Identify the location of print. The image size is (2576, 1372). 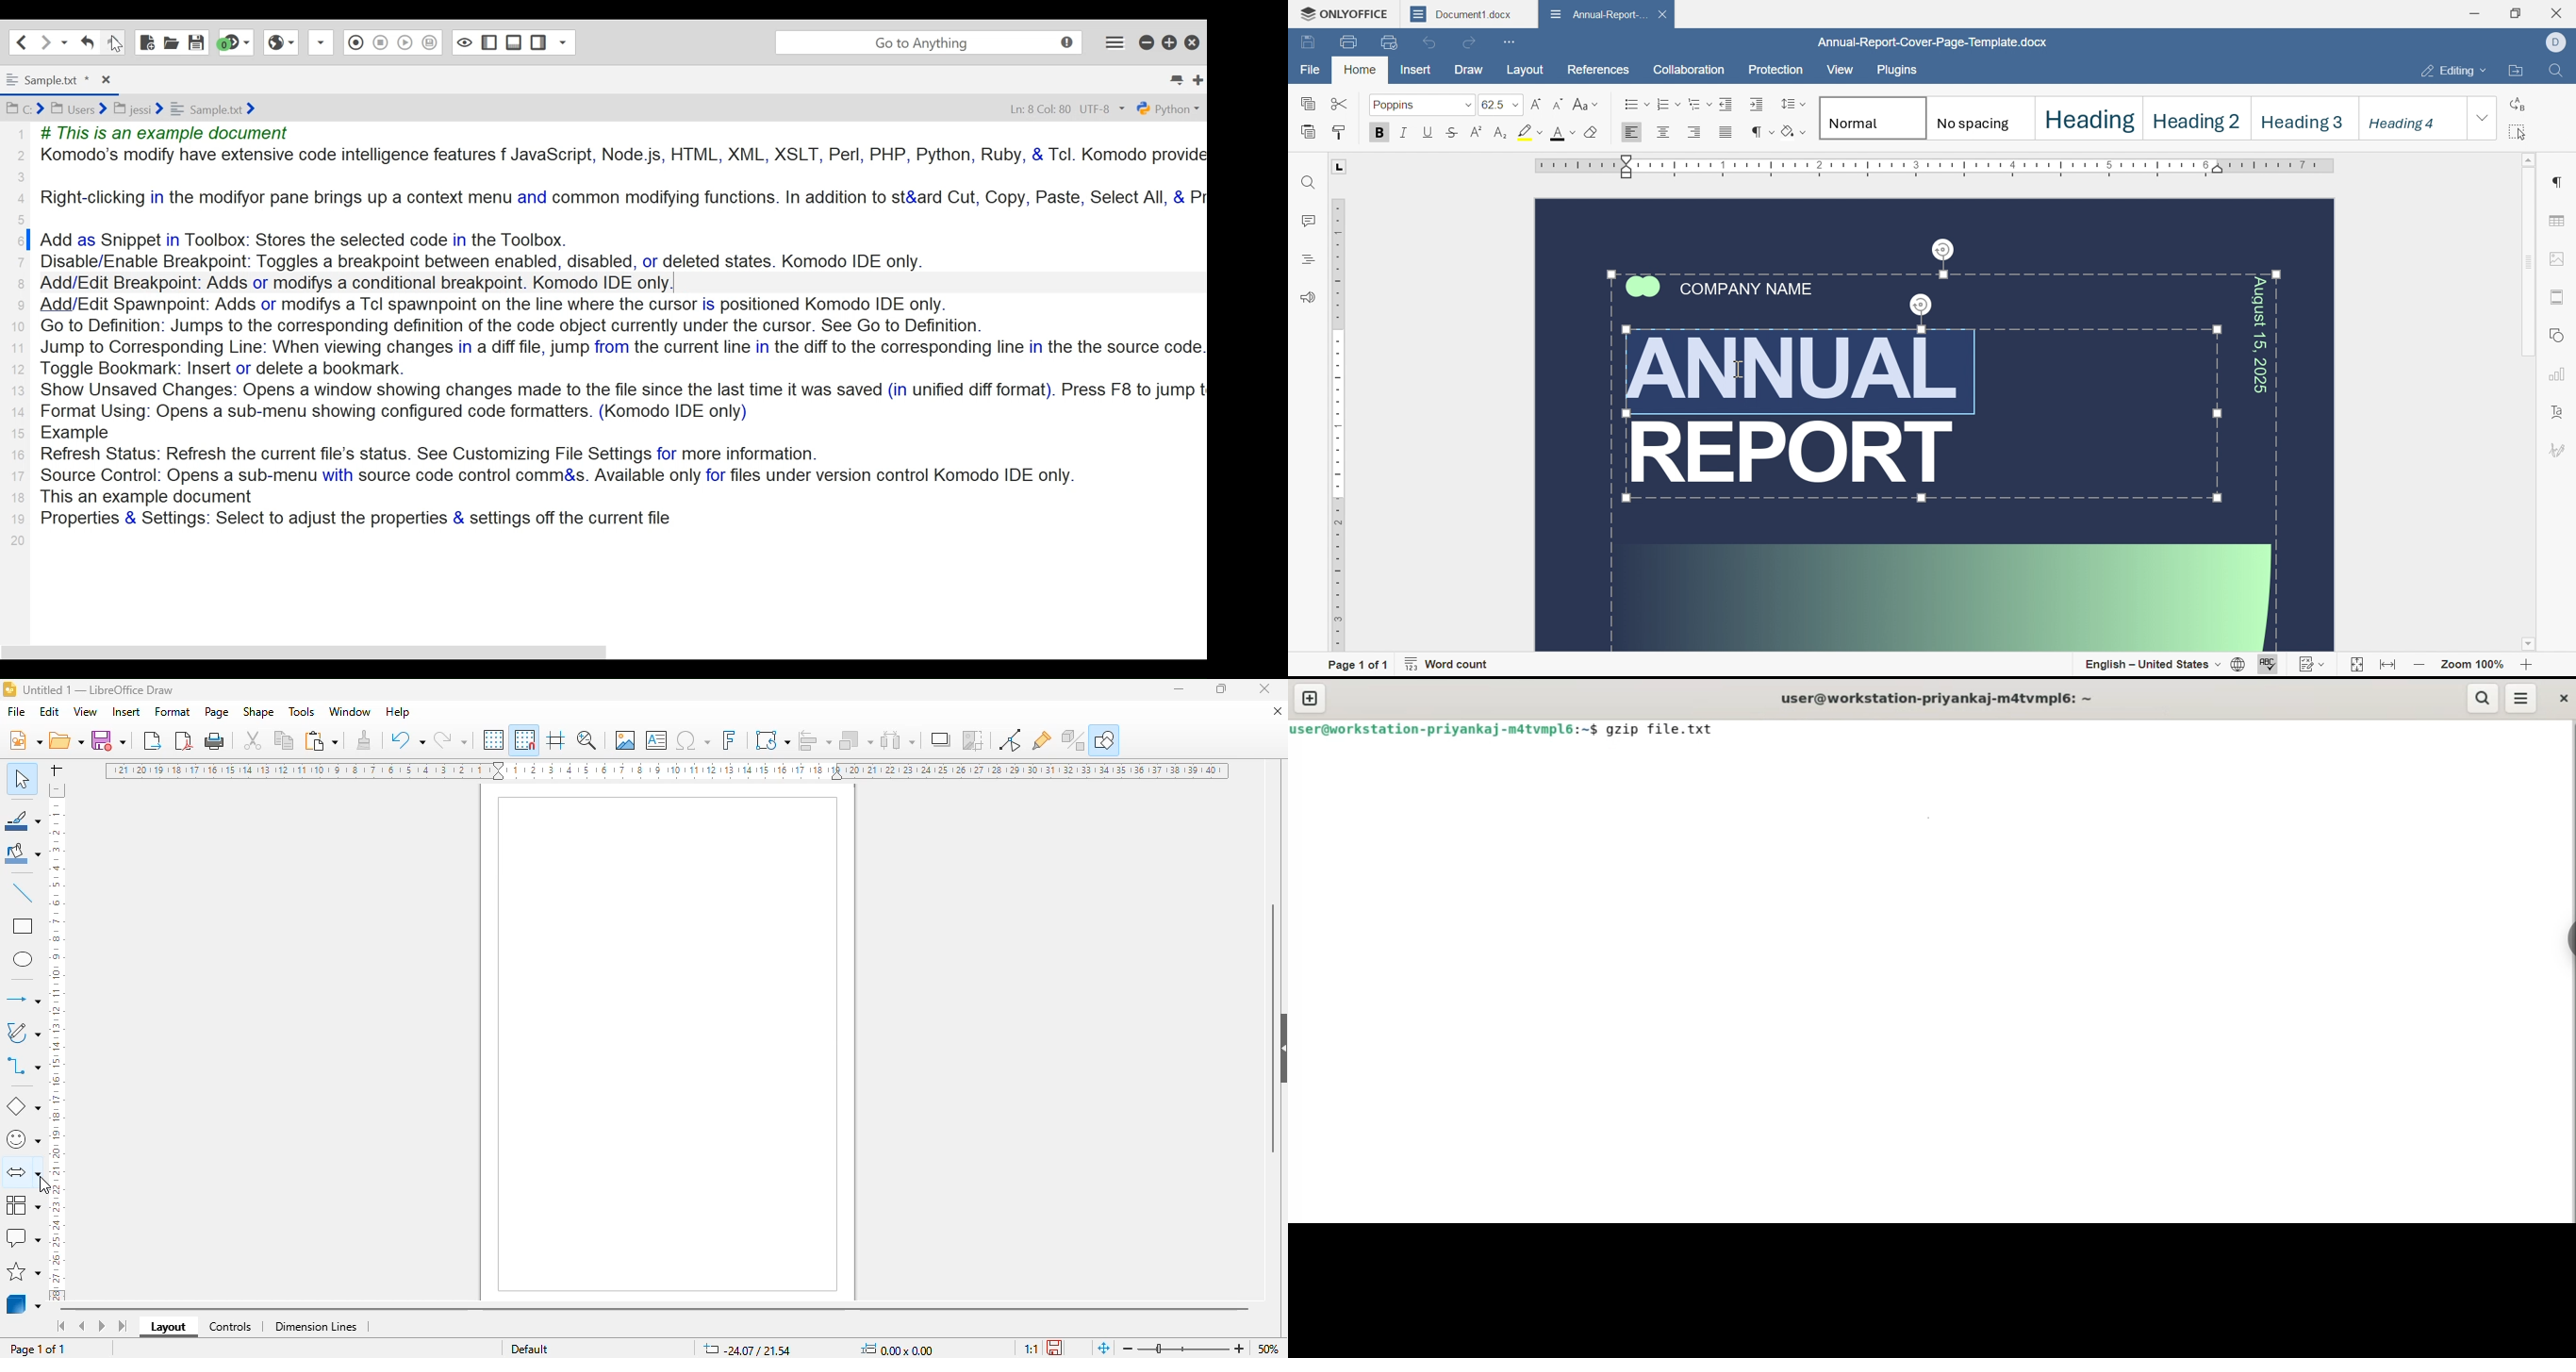
(215, 741).